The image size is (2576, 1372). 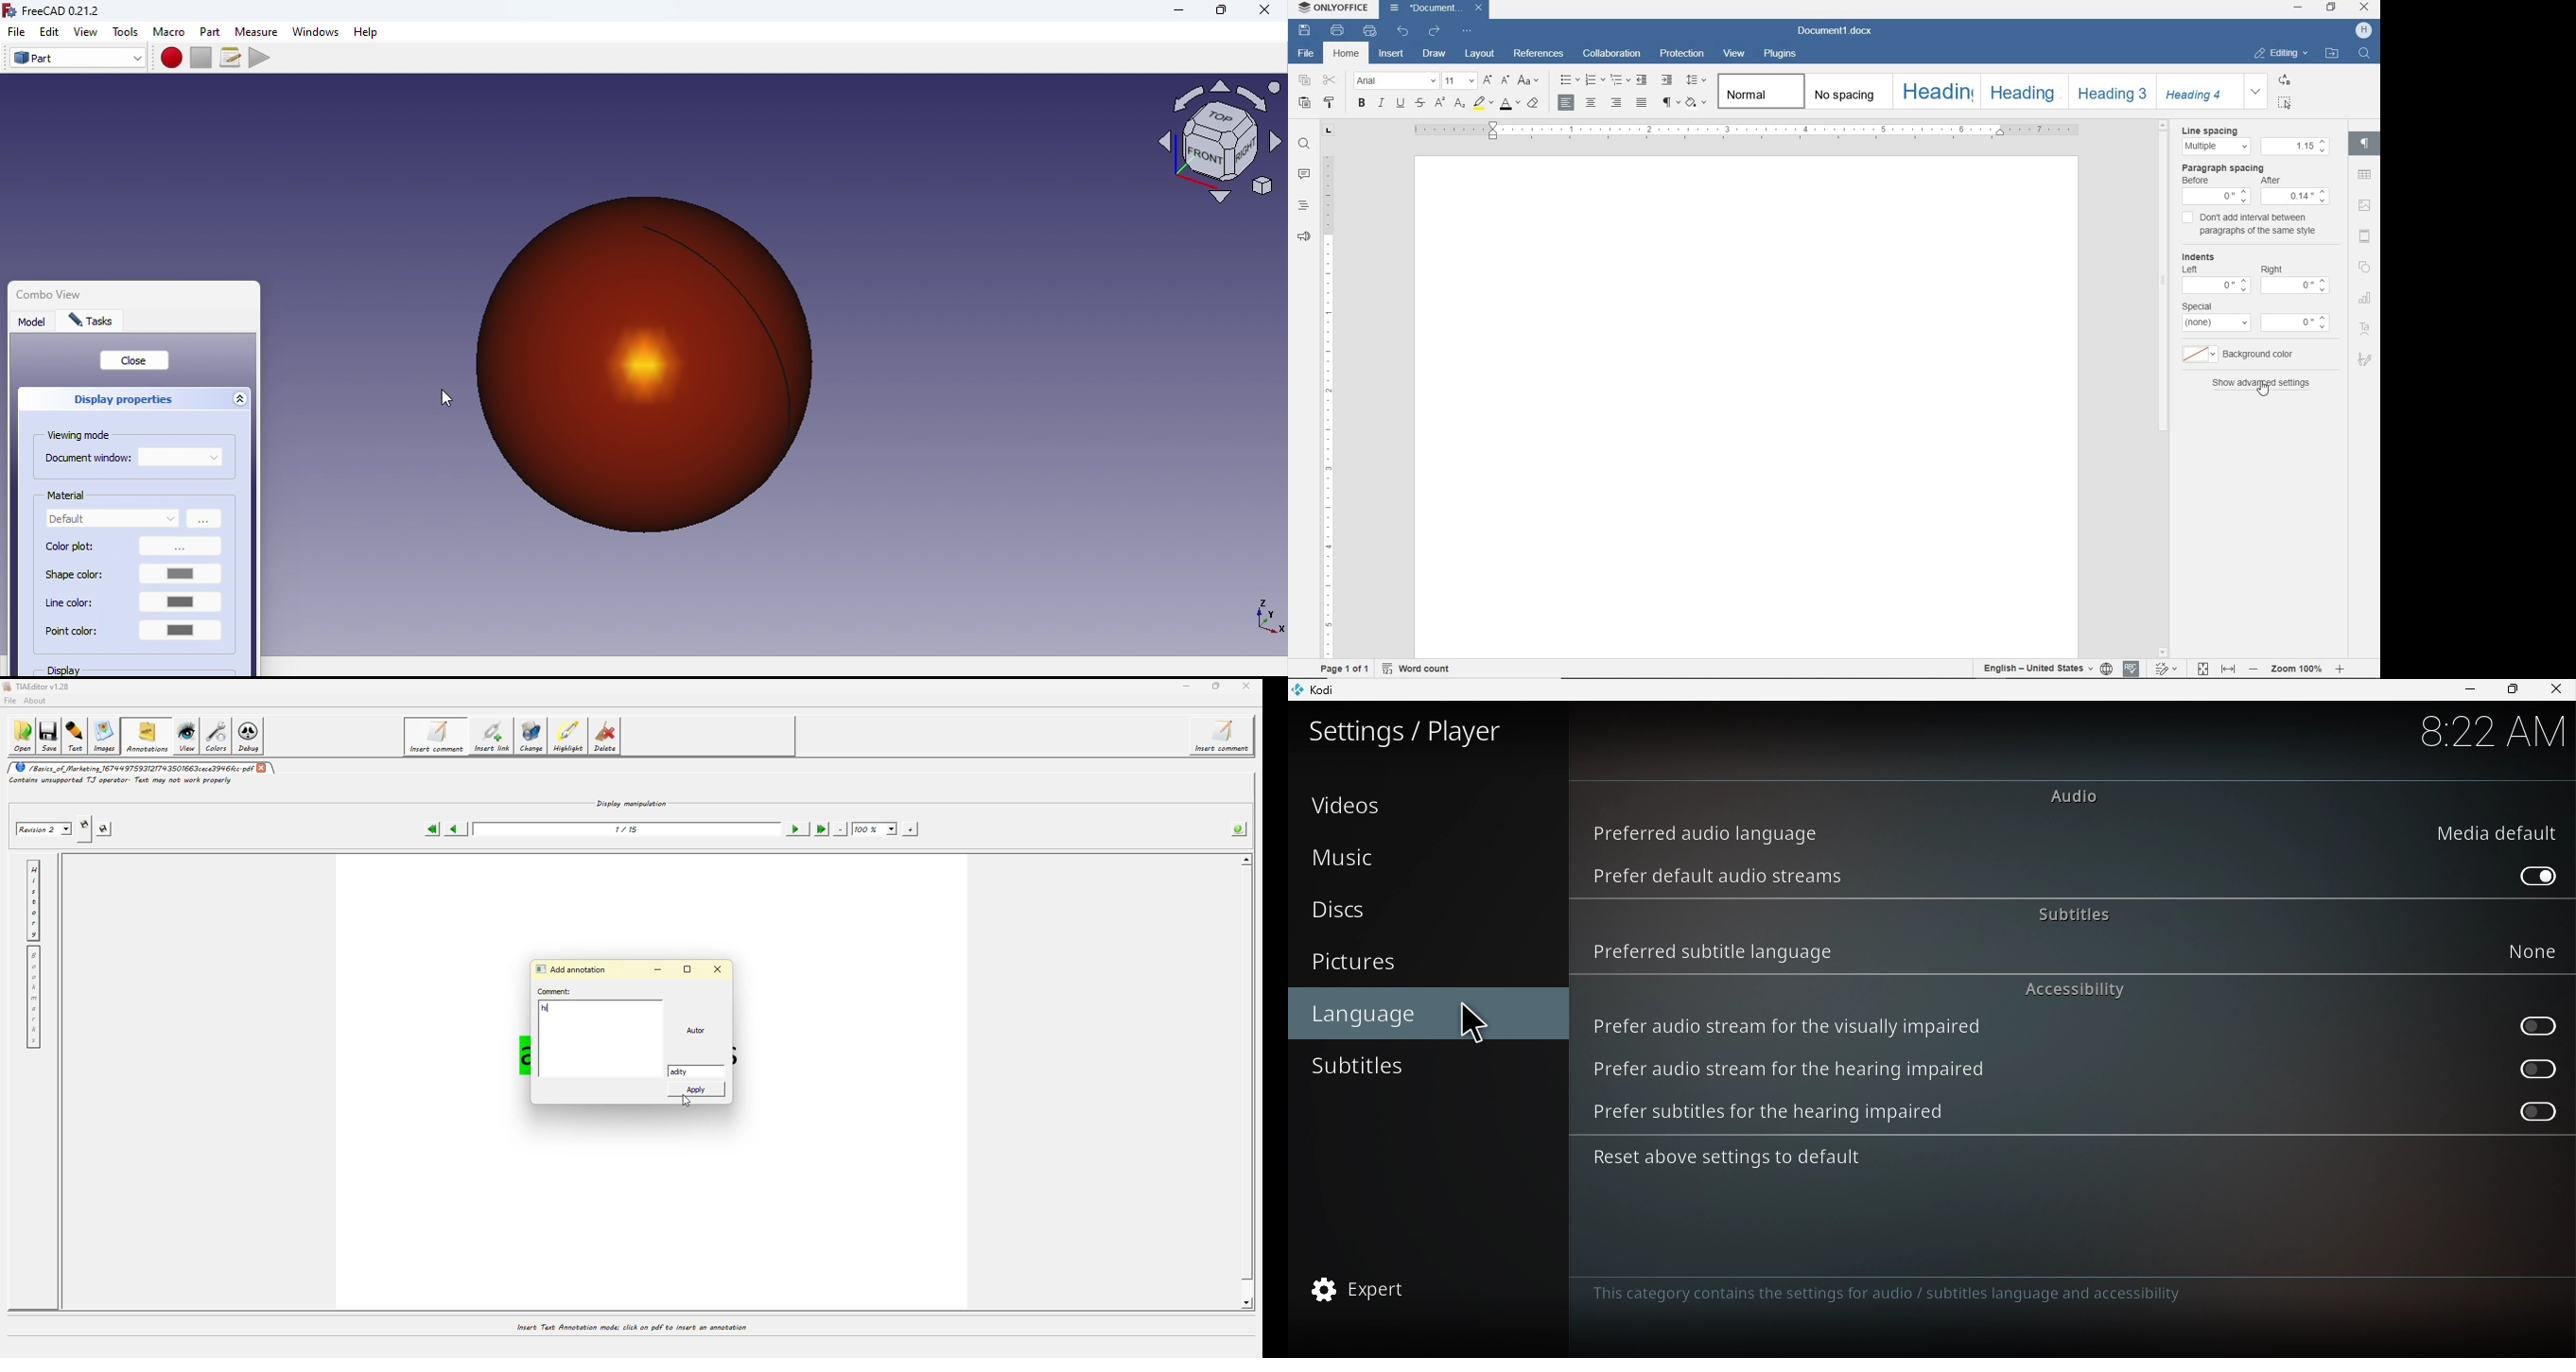 I want to click on Measure, so click(x=256, y=31).